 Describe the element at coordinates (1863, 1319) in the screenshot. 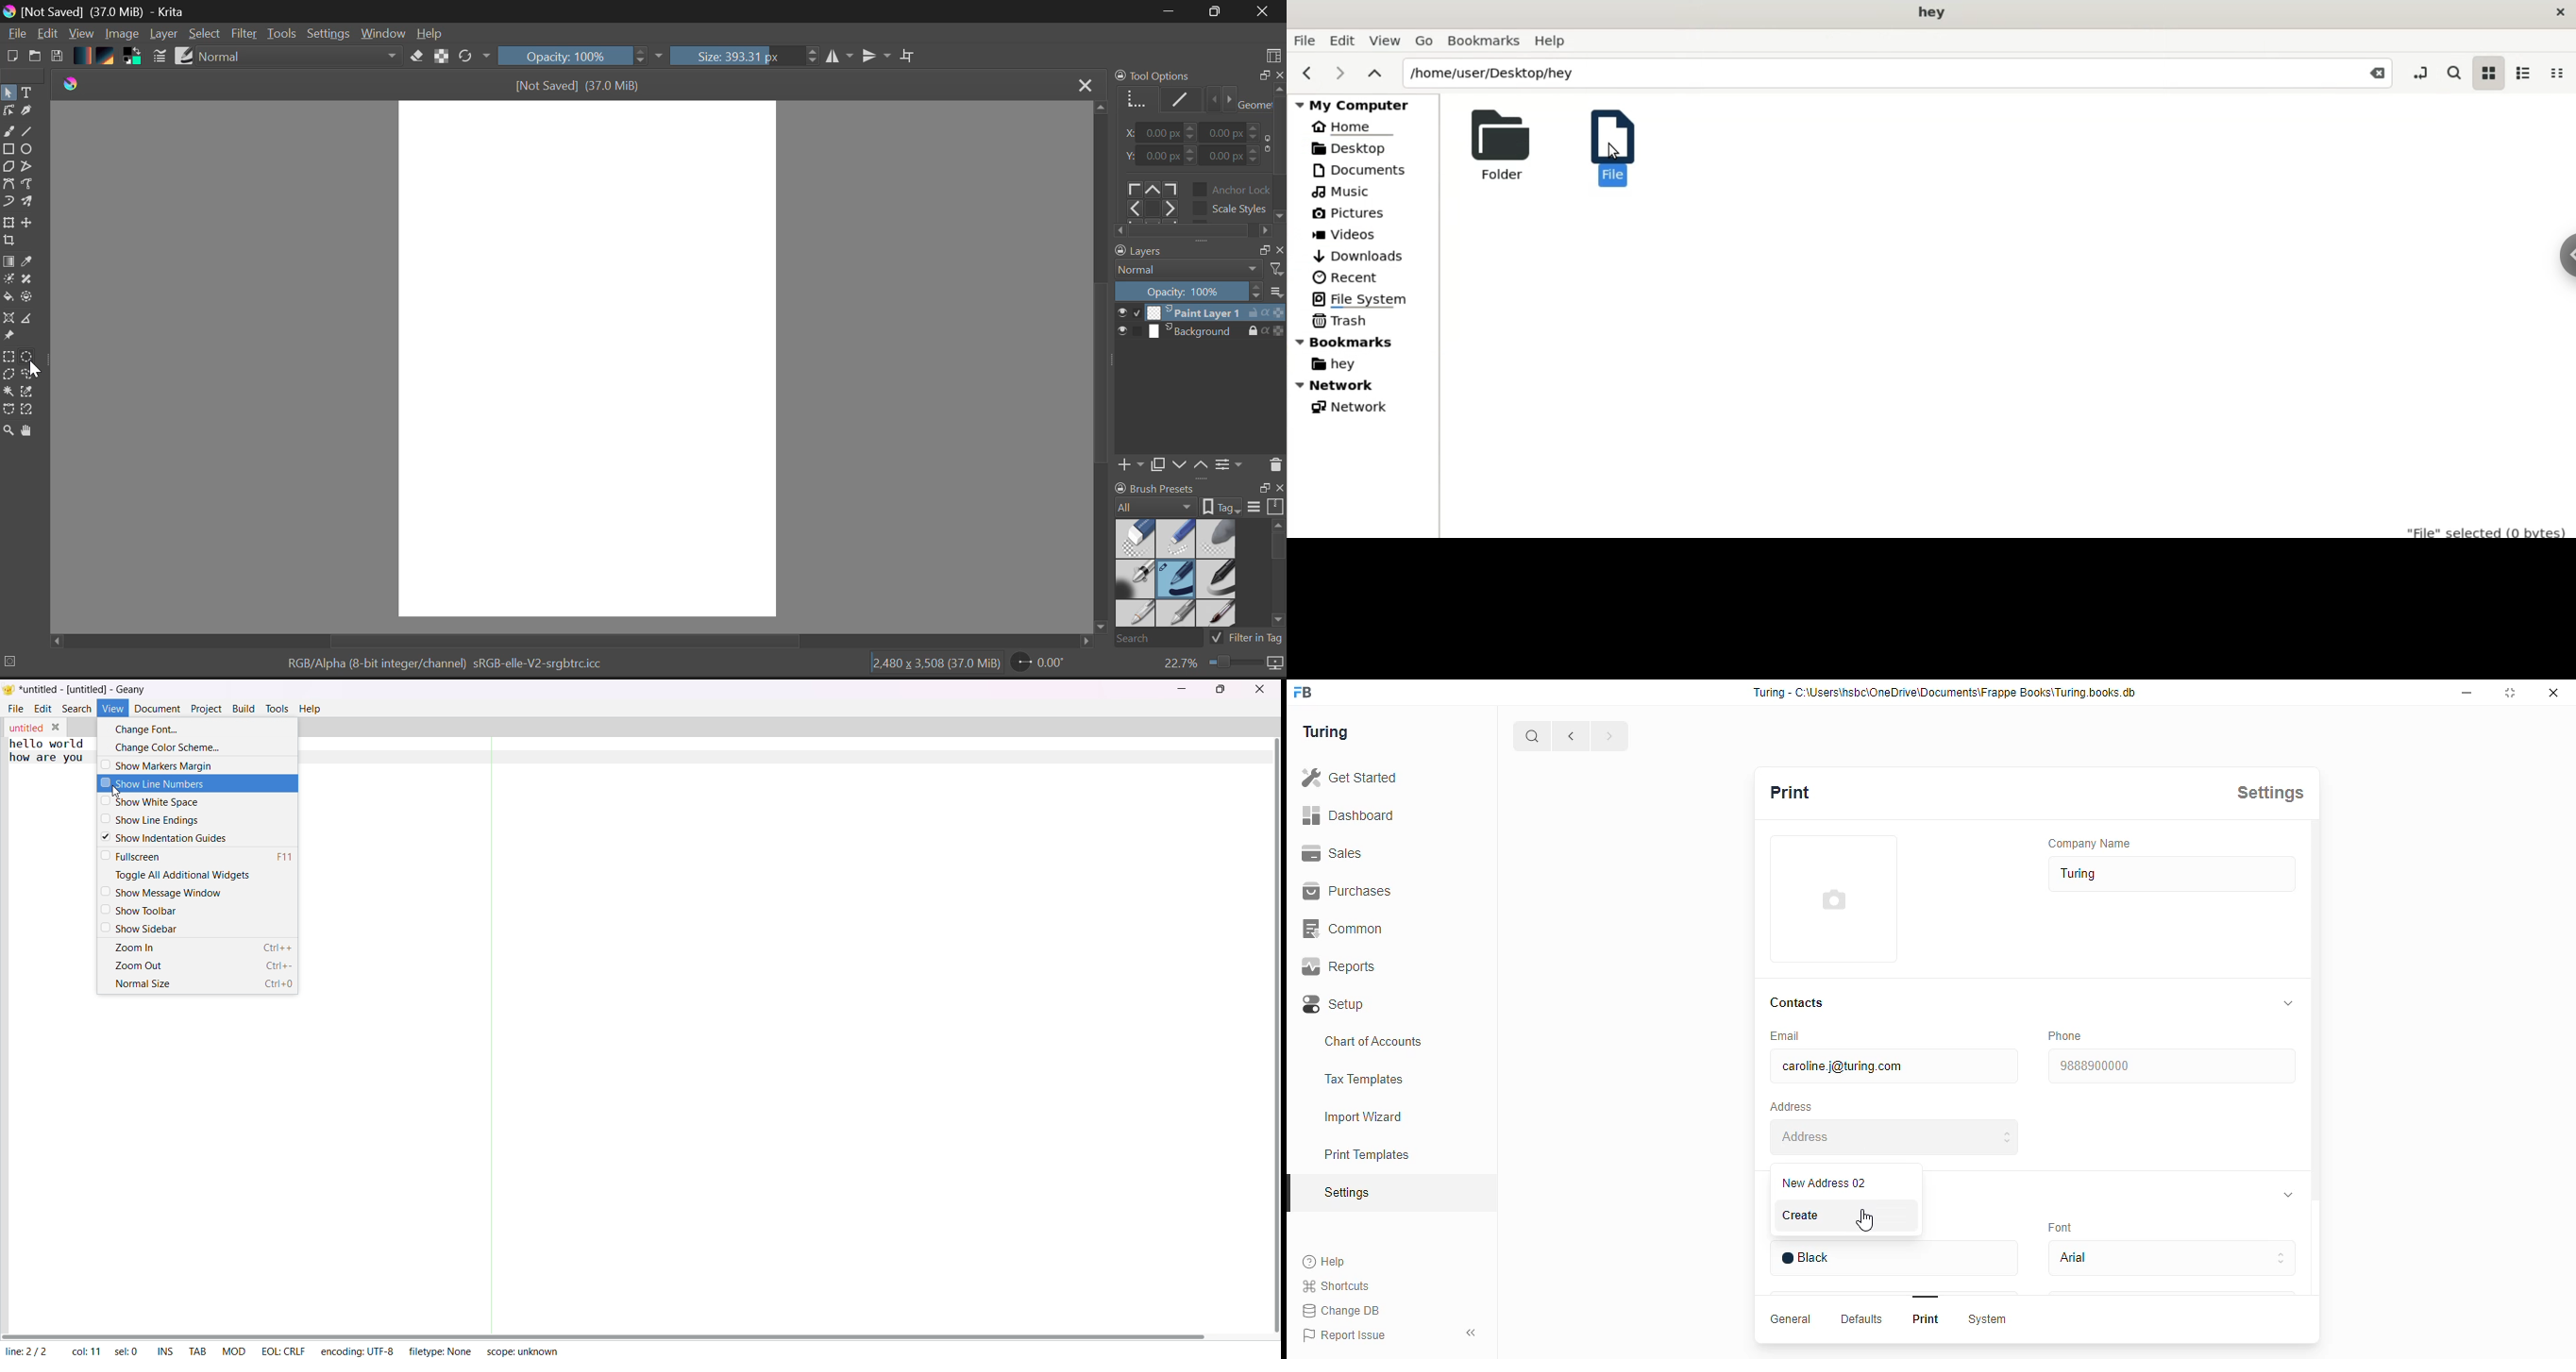

I see `Defaults` at that location.